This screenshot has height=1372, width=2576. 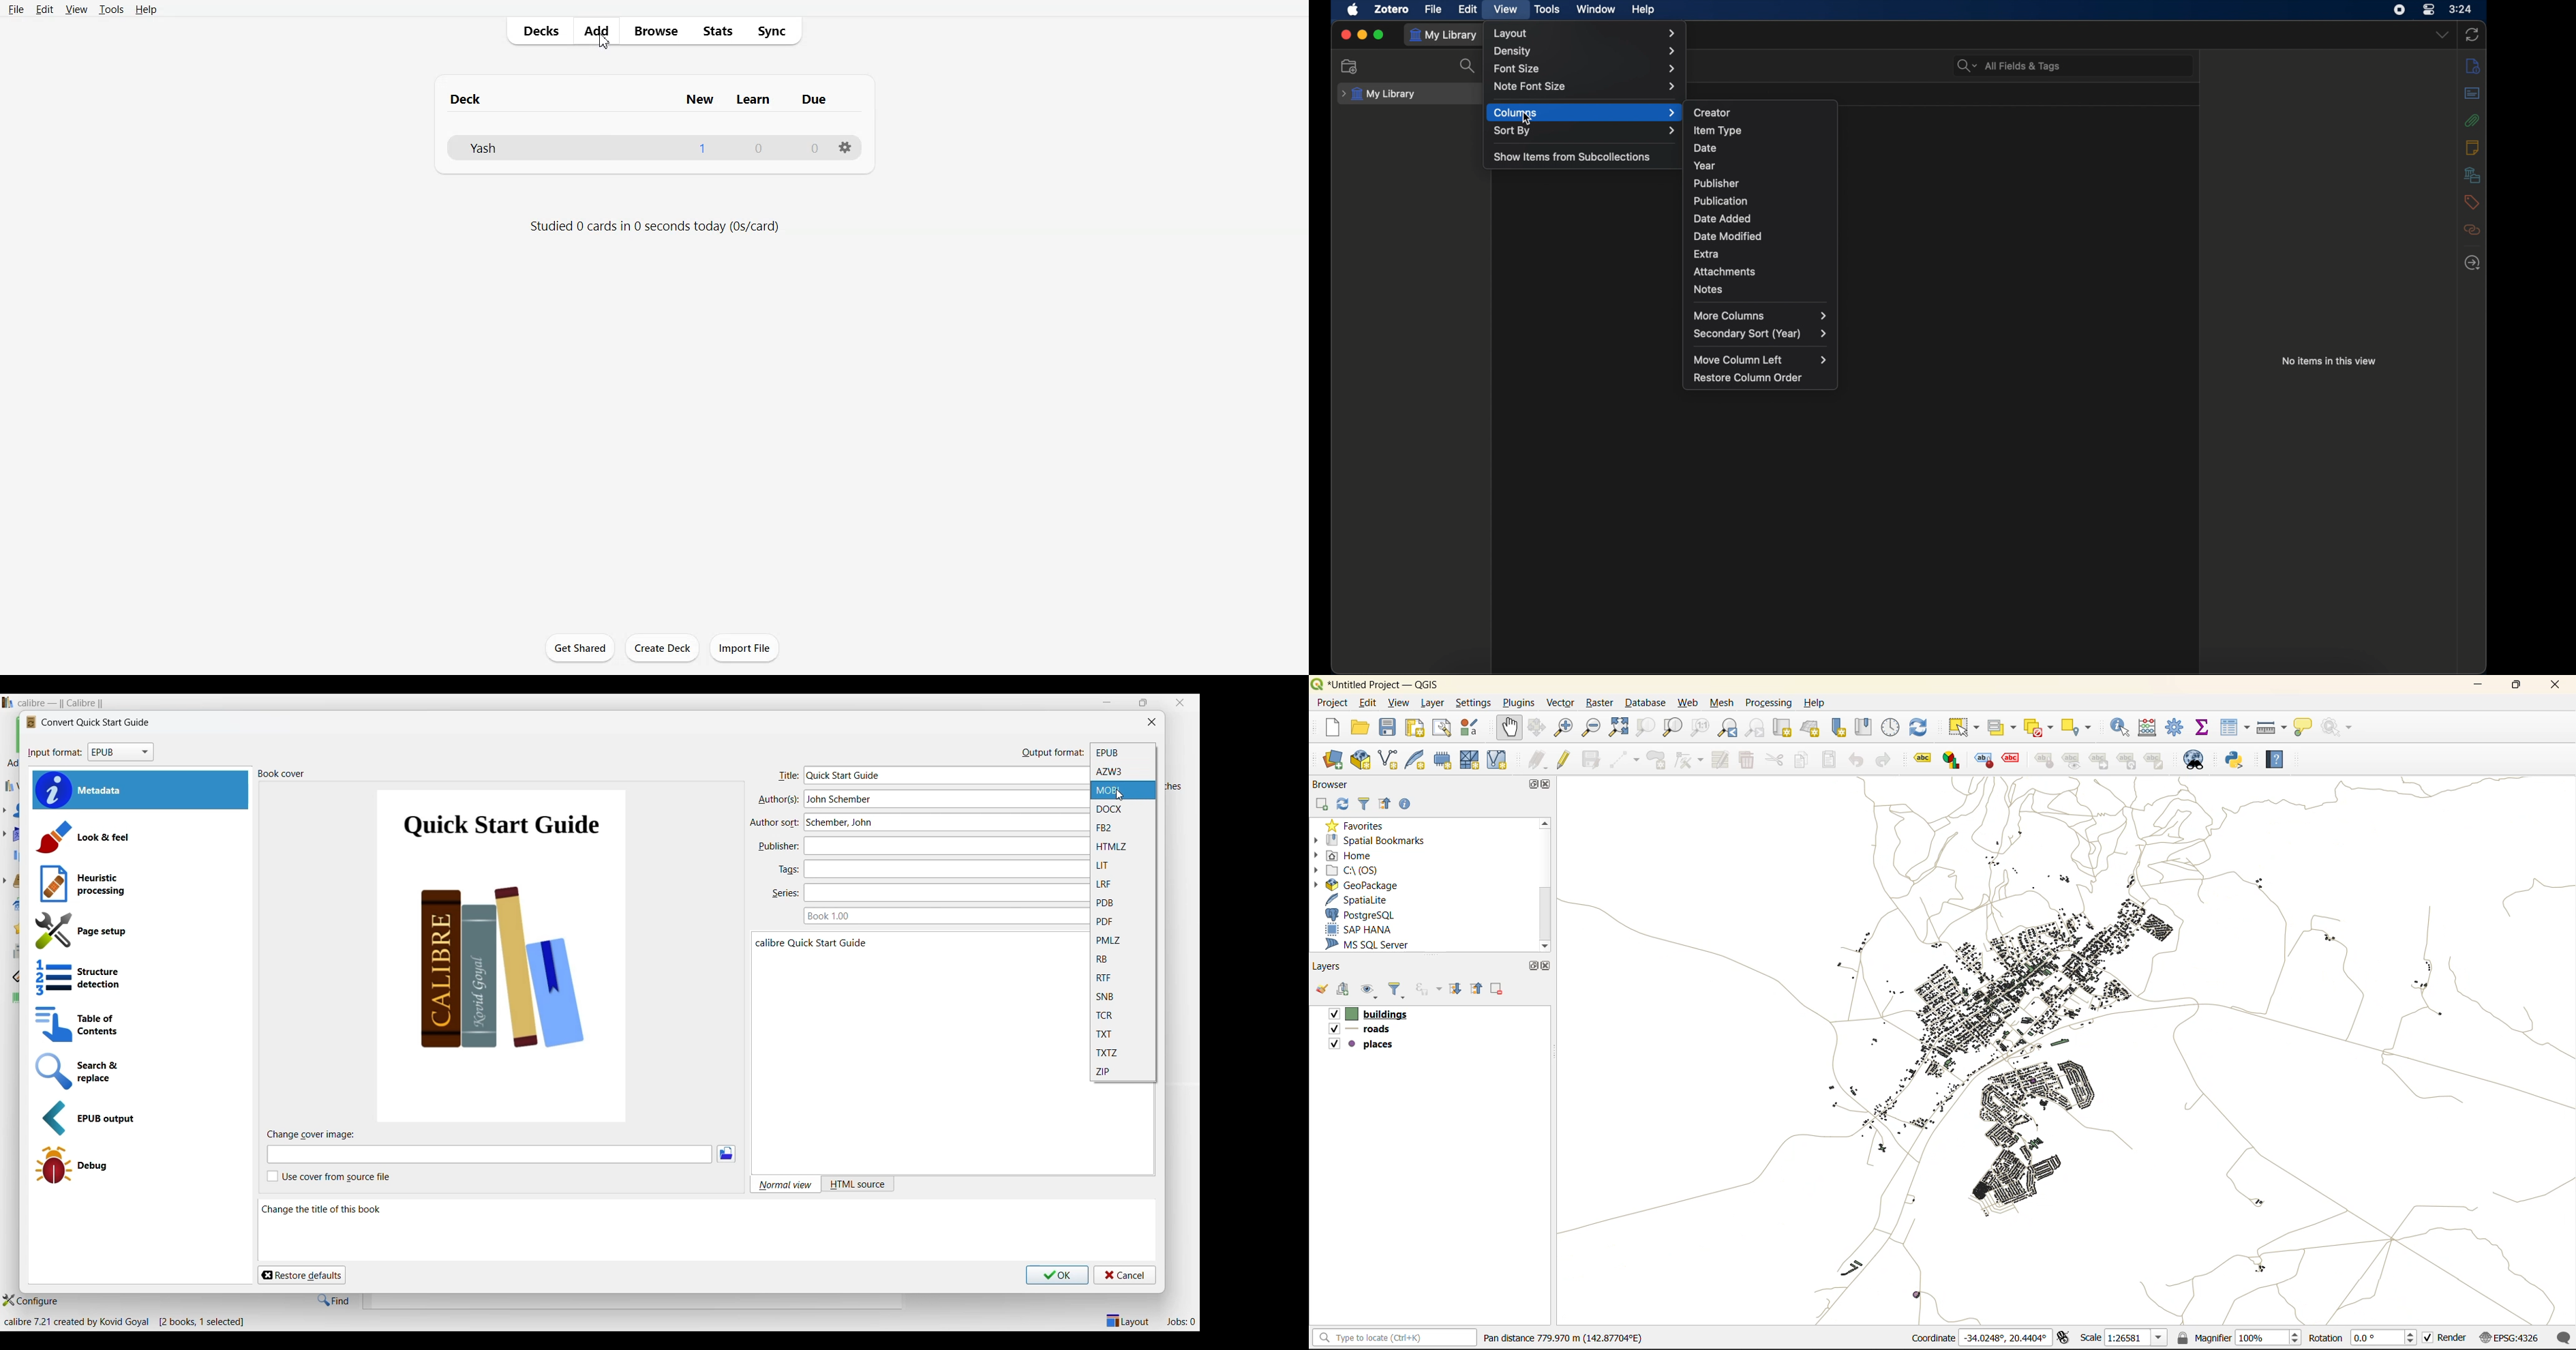 What do you see at coordinates (1349, 66) in the screenshot?
I see `new collections` at bounding box center [1349, 66].